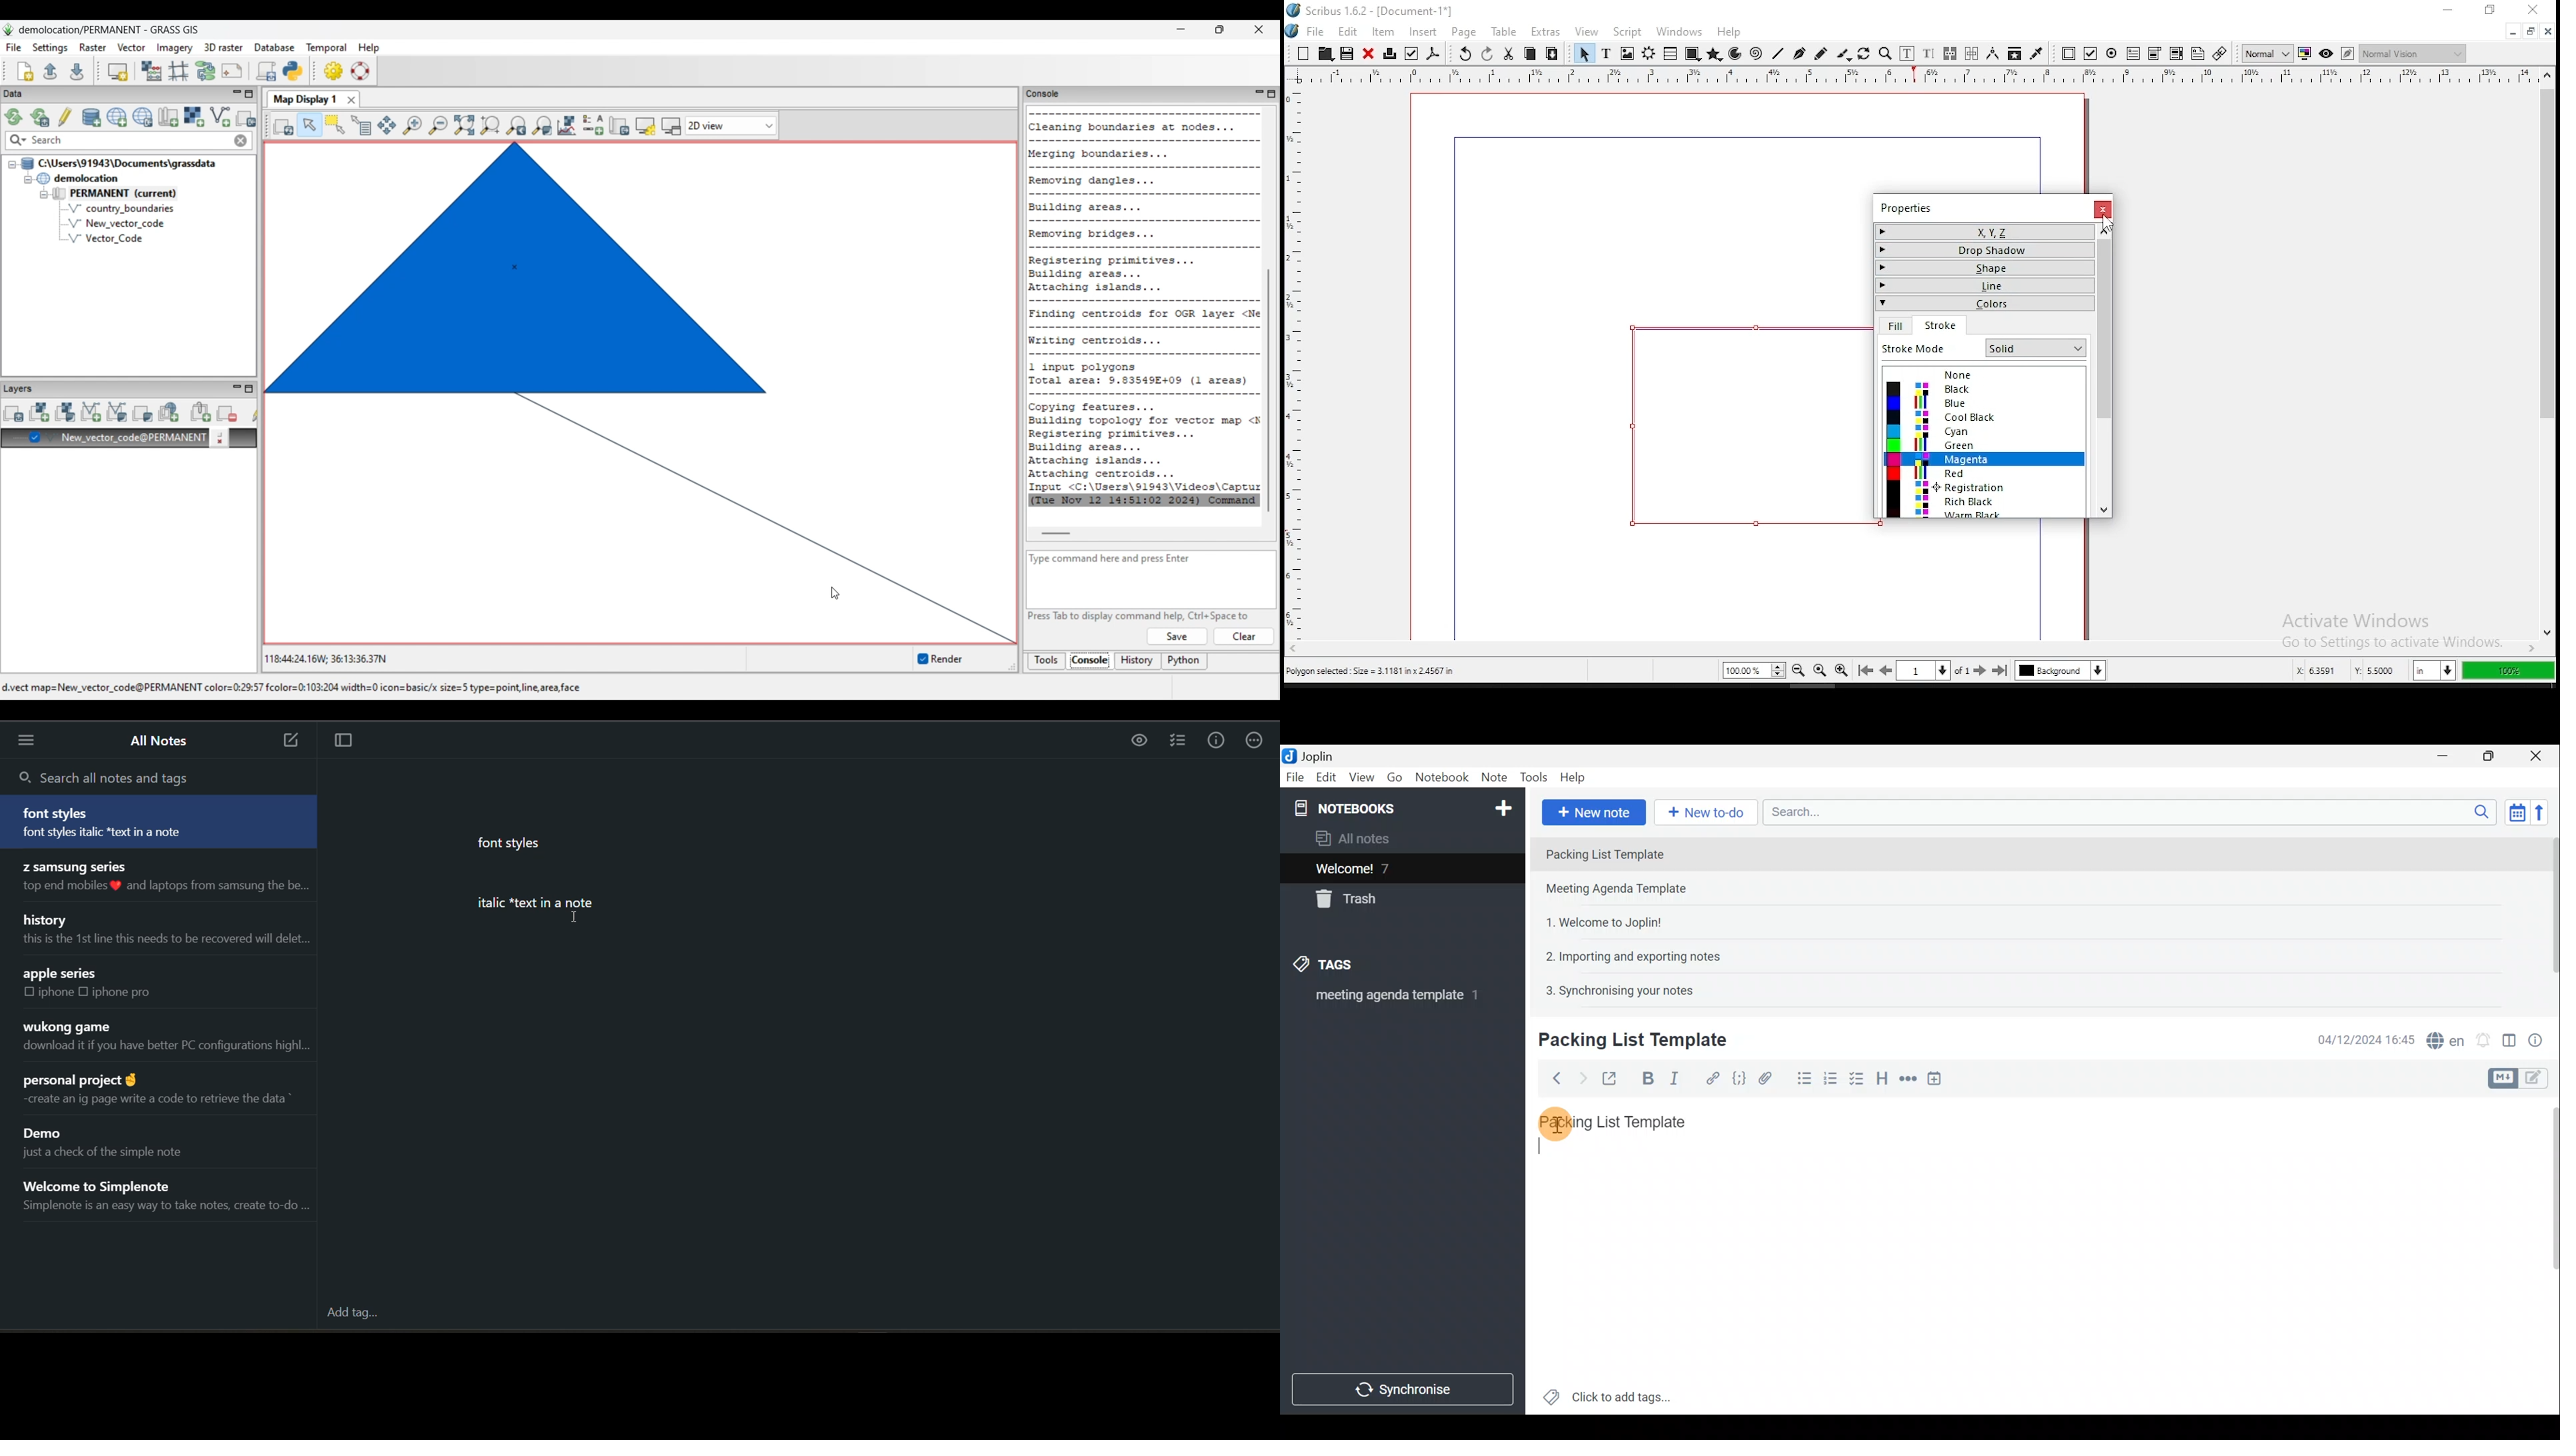 The width and height of the screenshot is (2576, 1456). What do you see at coordinates (2442, 1038) in the screenshot?
I see `Spell checker` at bounding box center [2442, 1038].